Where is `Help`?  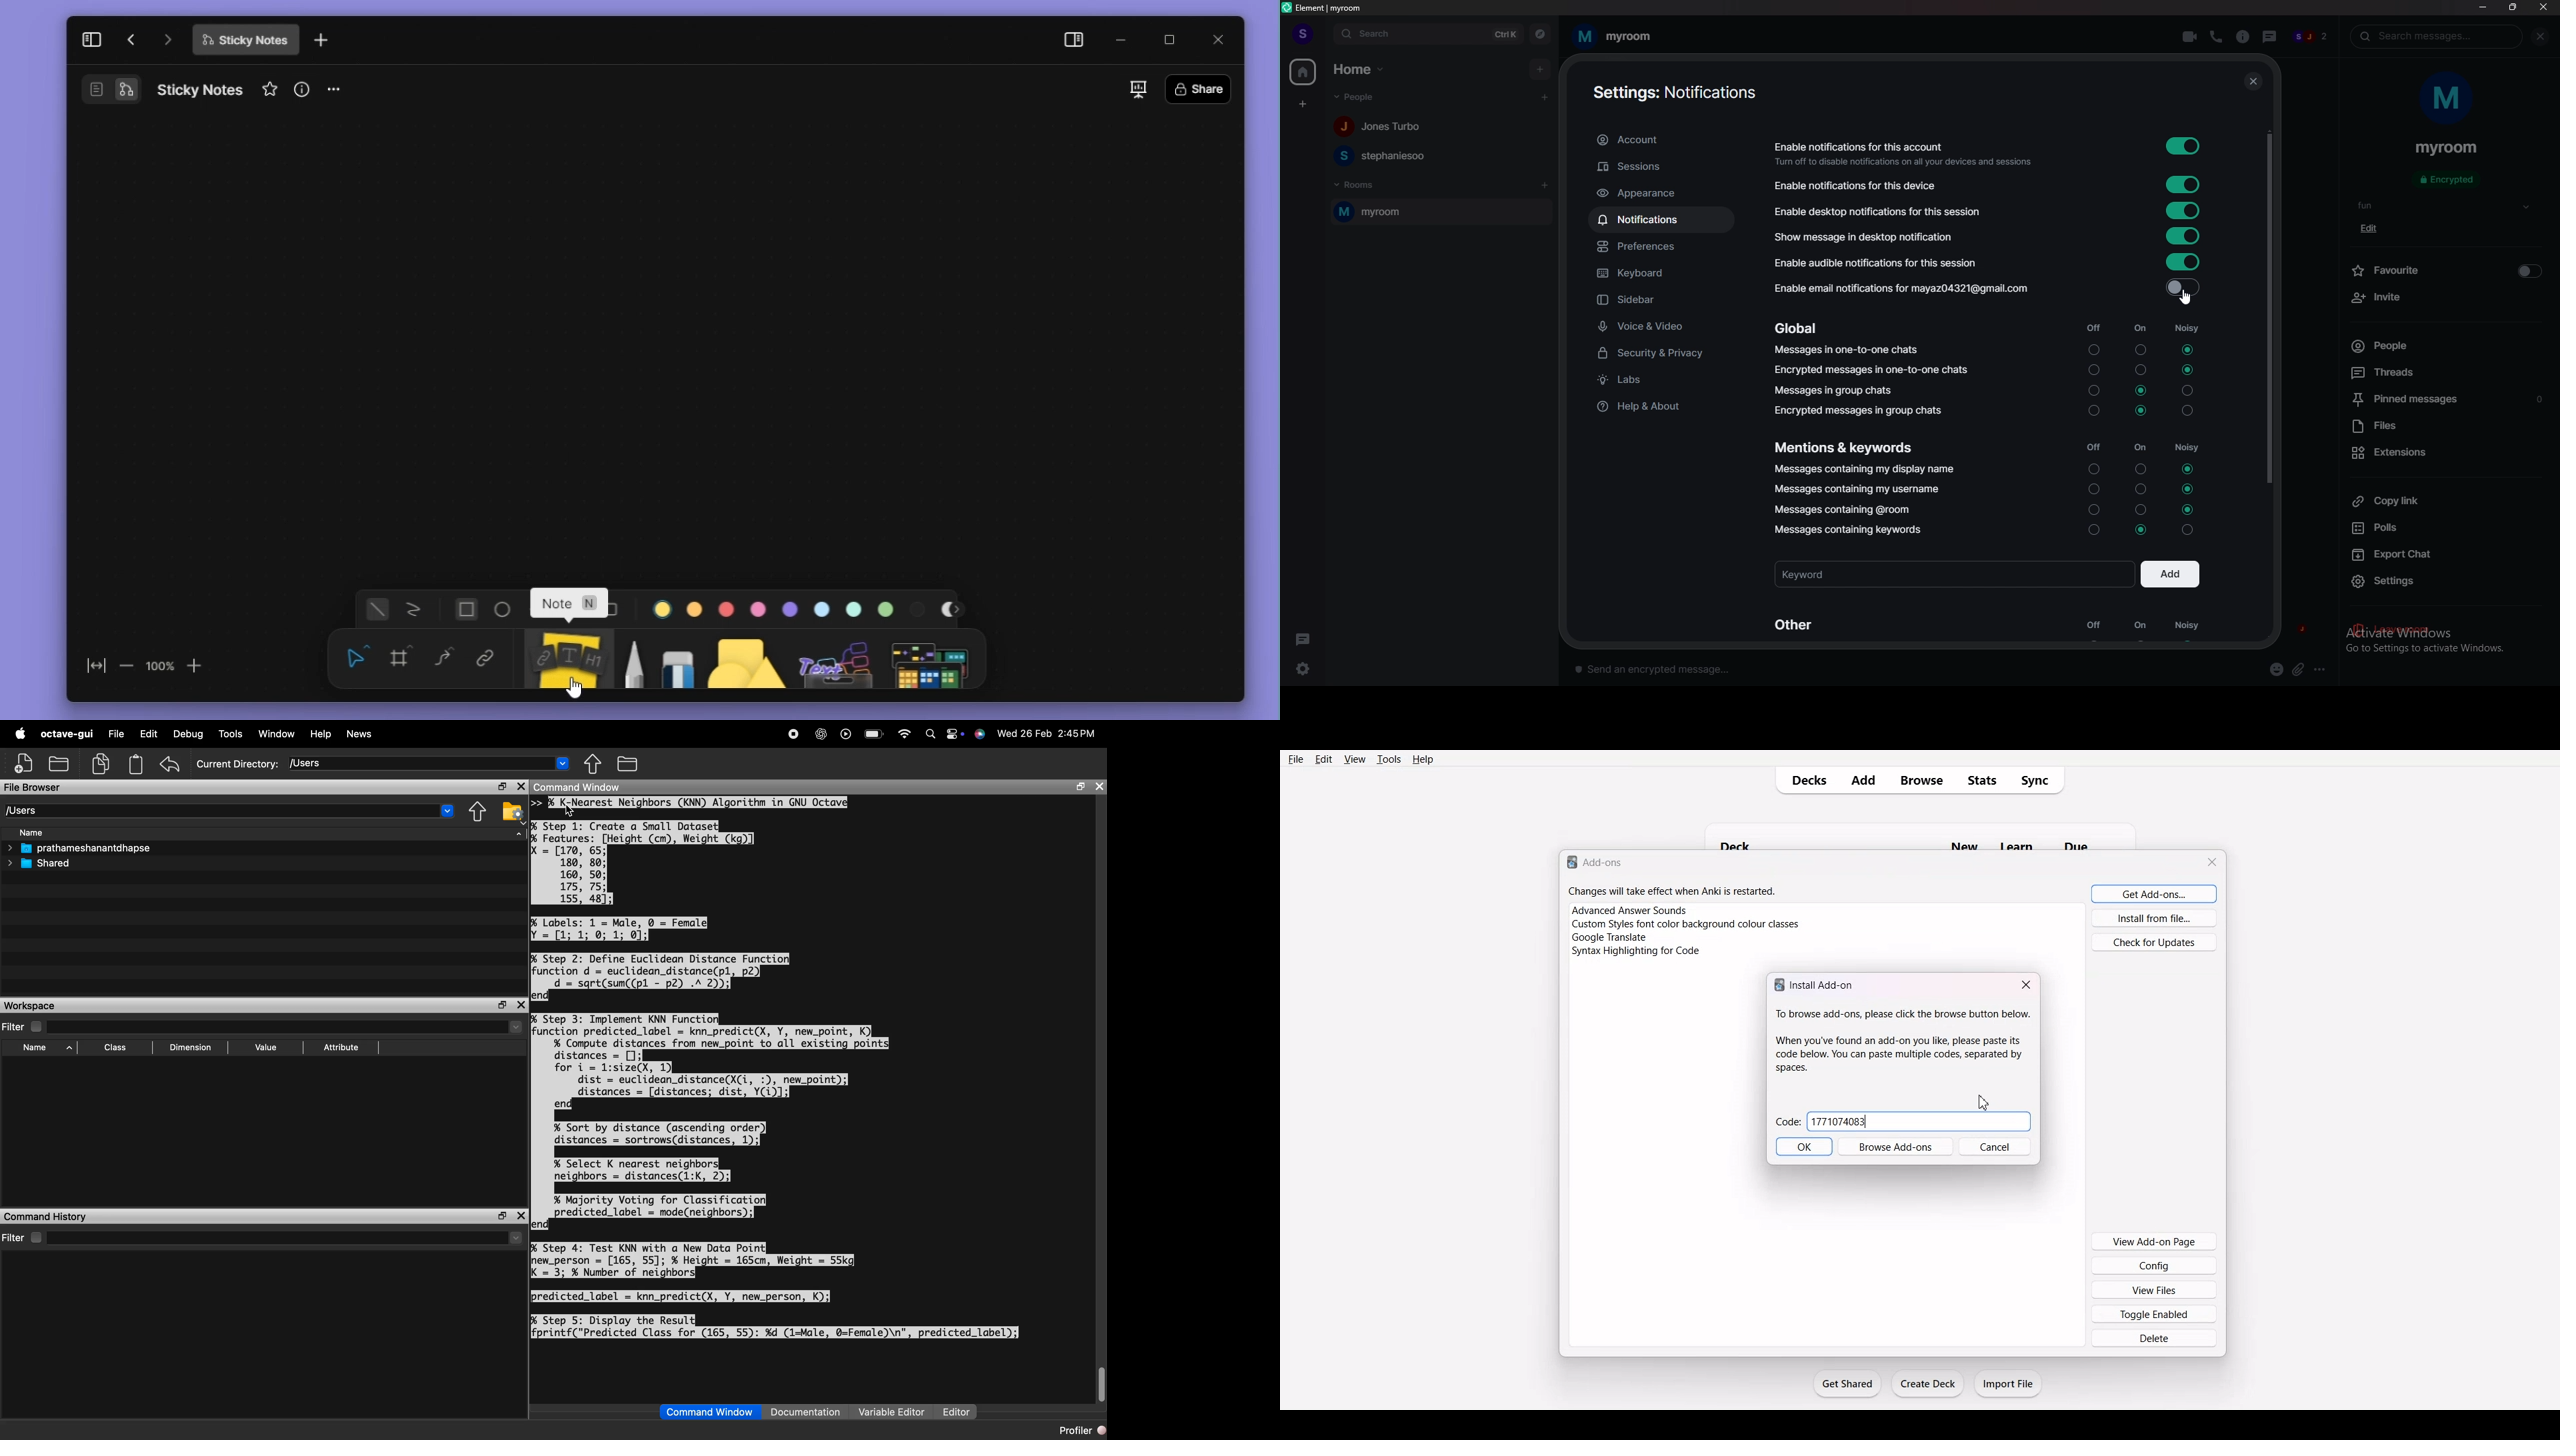 Help is located at coordinates (323, 734).